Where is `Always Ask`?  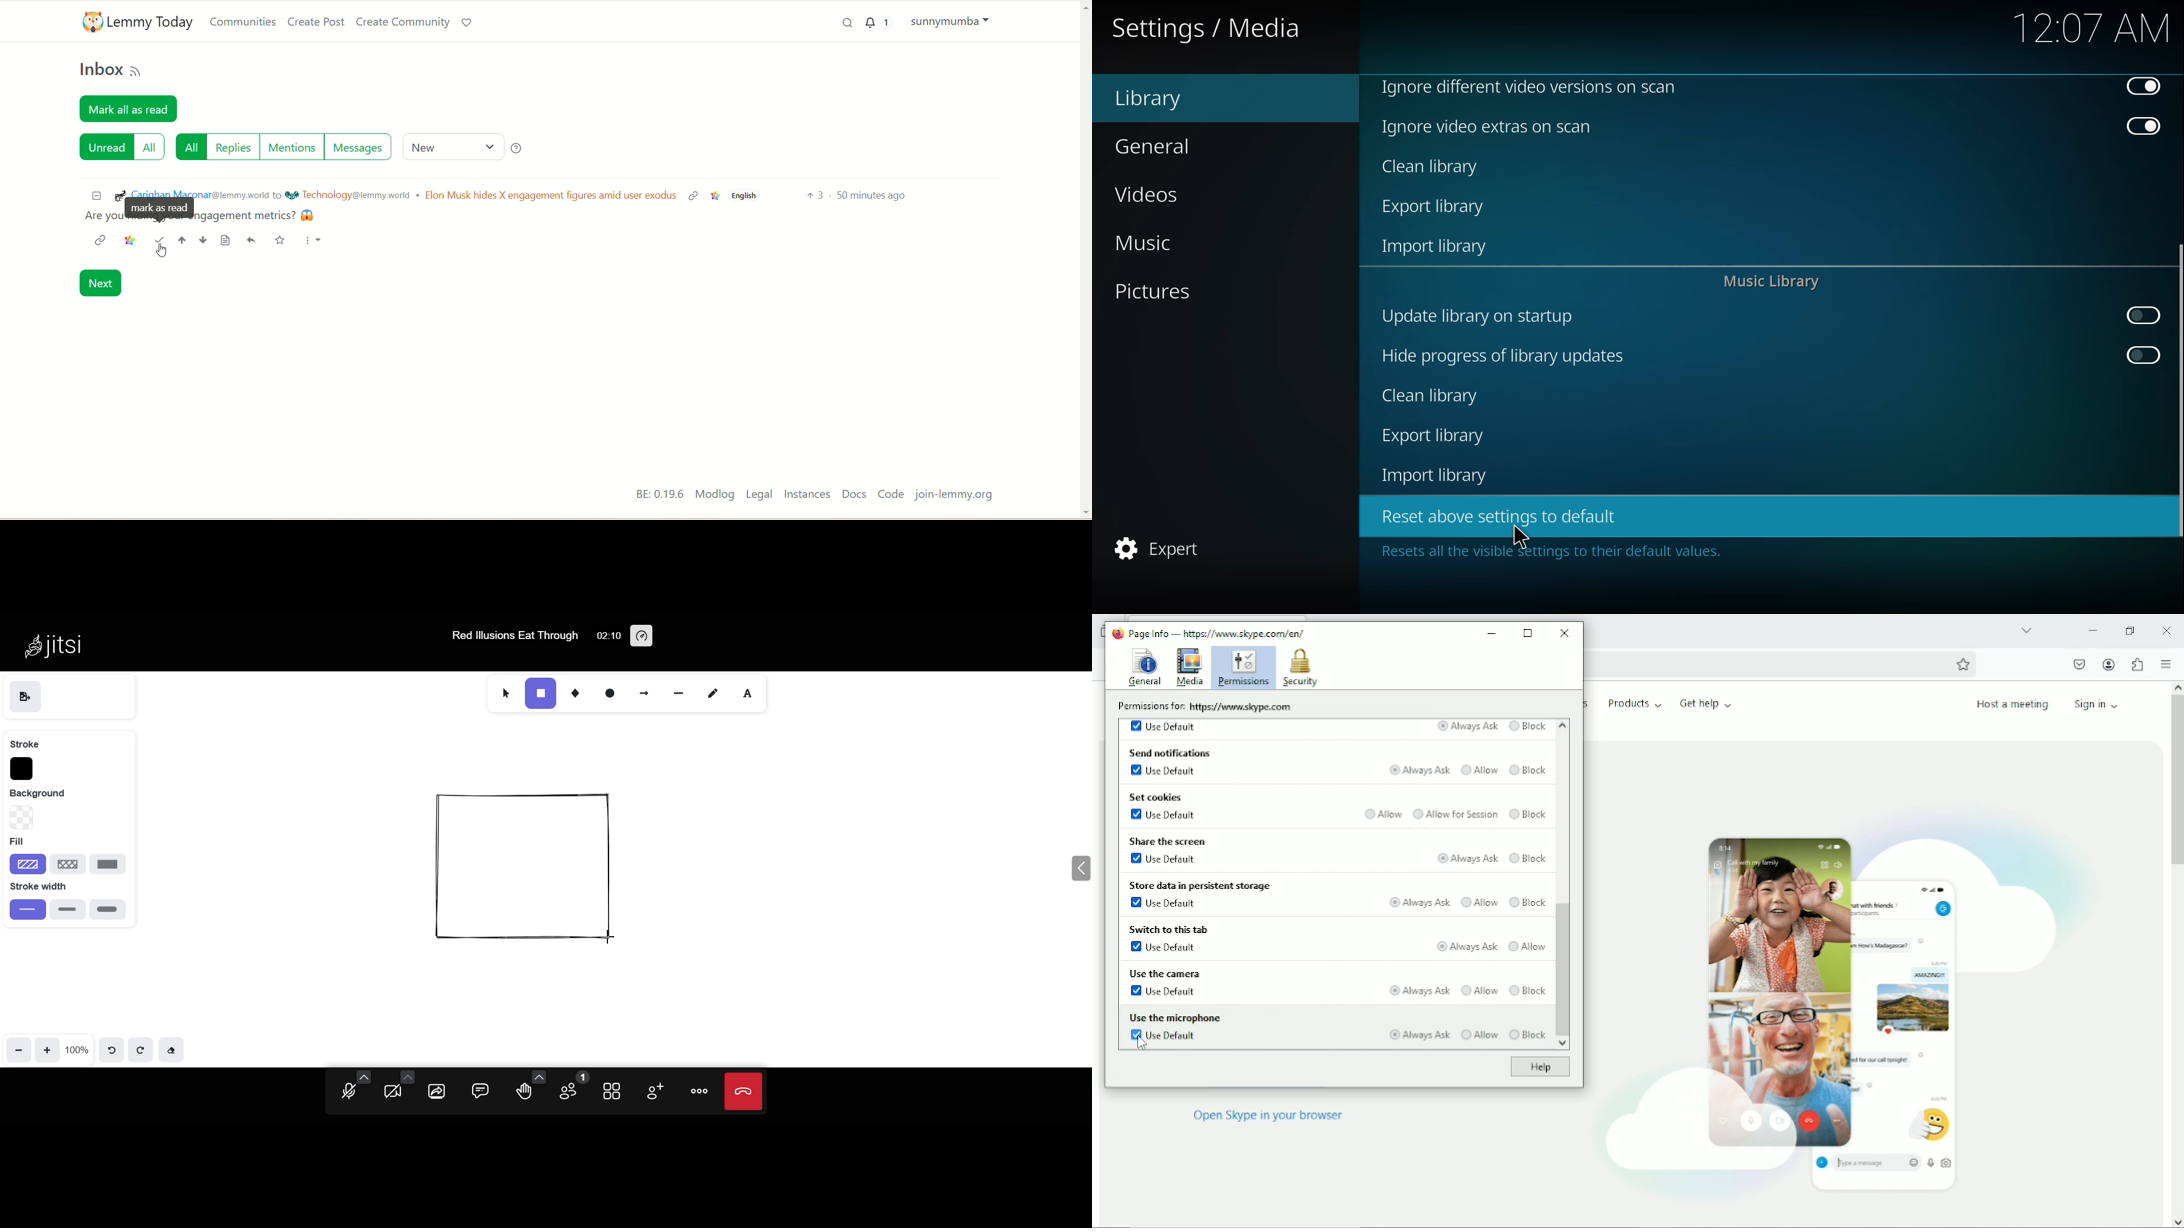
Always Ask is located at coordinates (1467, 727).